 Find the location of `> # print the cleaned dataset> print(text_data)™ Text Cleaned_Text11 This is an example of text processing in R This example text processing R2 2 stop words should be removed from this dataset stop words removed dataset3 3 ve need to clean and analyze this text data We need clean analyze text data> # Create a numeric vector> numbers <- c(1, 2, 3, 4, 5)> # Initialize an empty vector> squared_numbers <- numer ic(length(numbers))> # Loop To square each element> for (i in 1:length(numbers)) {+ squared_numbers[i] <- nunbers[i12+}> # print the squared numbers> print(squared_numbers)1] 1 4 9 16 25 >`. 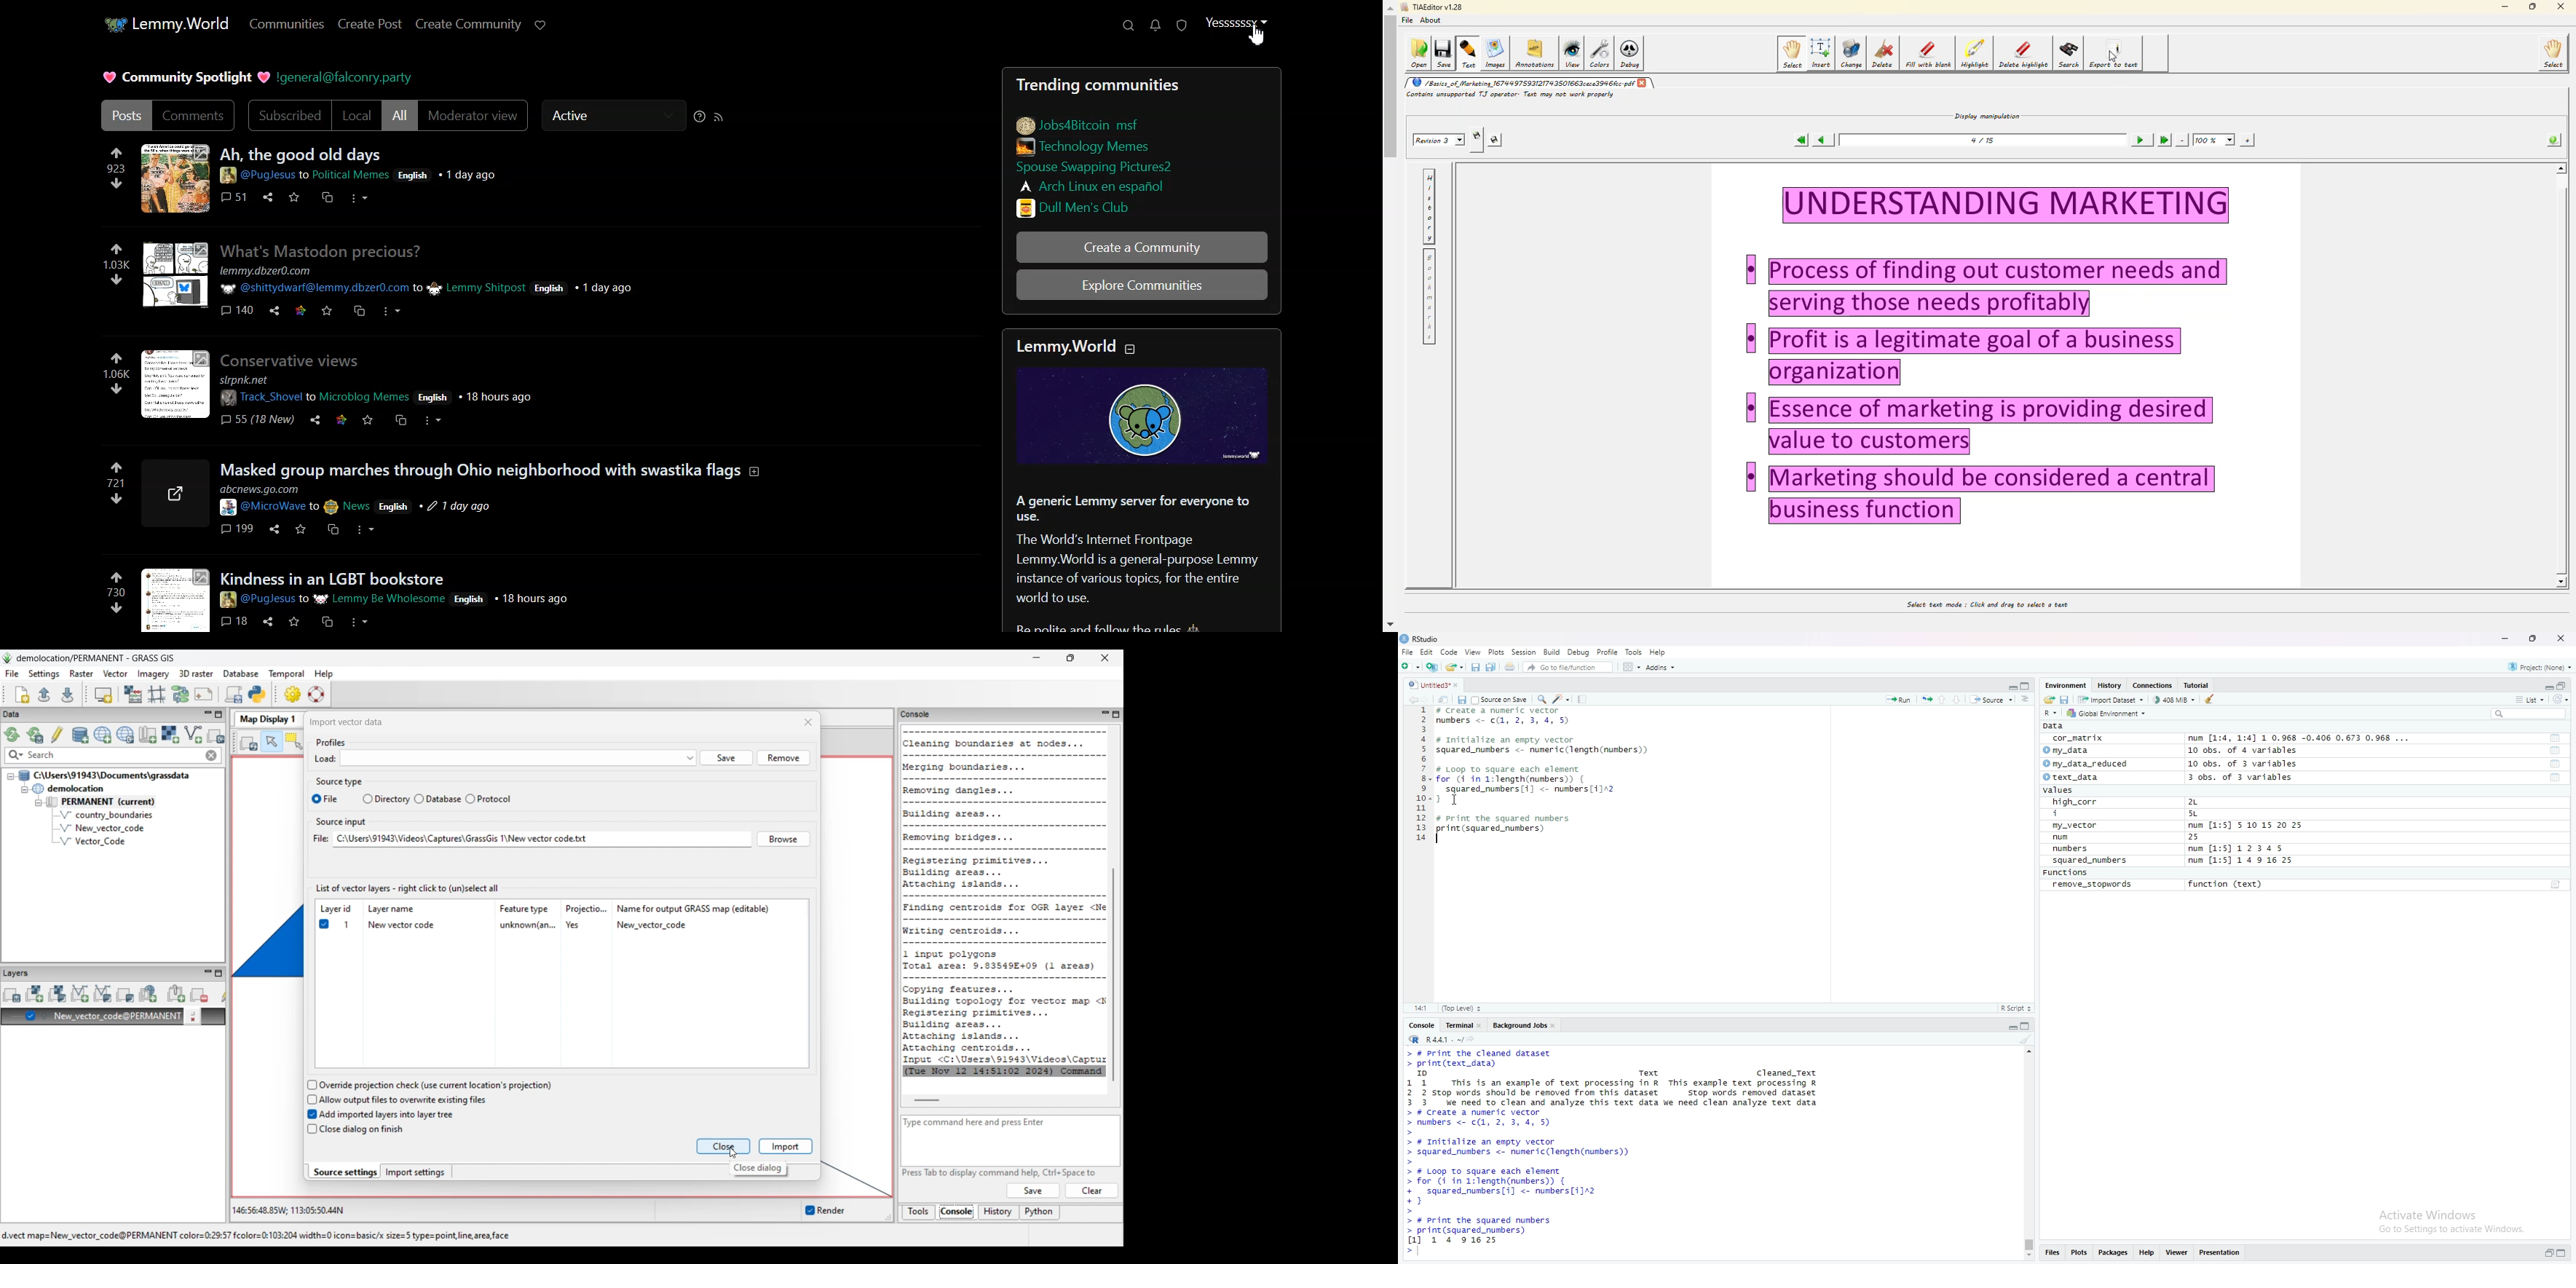

> # print the cleaned dataset> print(text_data)™ Text Cleaned_Text11 This is an example of text processing in R This example text processing R2 2 stop words should be removed from this dataset stop words removed dataset3 3 ve need to clean and analyze this text data We need clean analyze text data> # Create a numeric vector> numbers <- c(1, 2, 3, 4, 5)> # Initialize an empty vector> squared_numbers <- numer ic(length(numbers))> # Loop To square each element> for (i in 1:length(numbers)) {+ squared_numbers[i] <- nunbers[i12+}> # print the squared numbers> print(squared_numbers)1] 1 4 9 16 25 > is located at coordinates (1619, 1152).